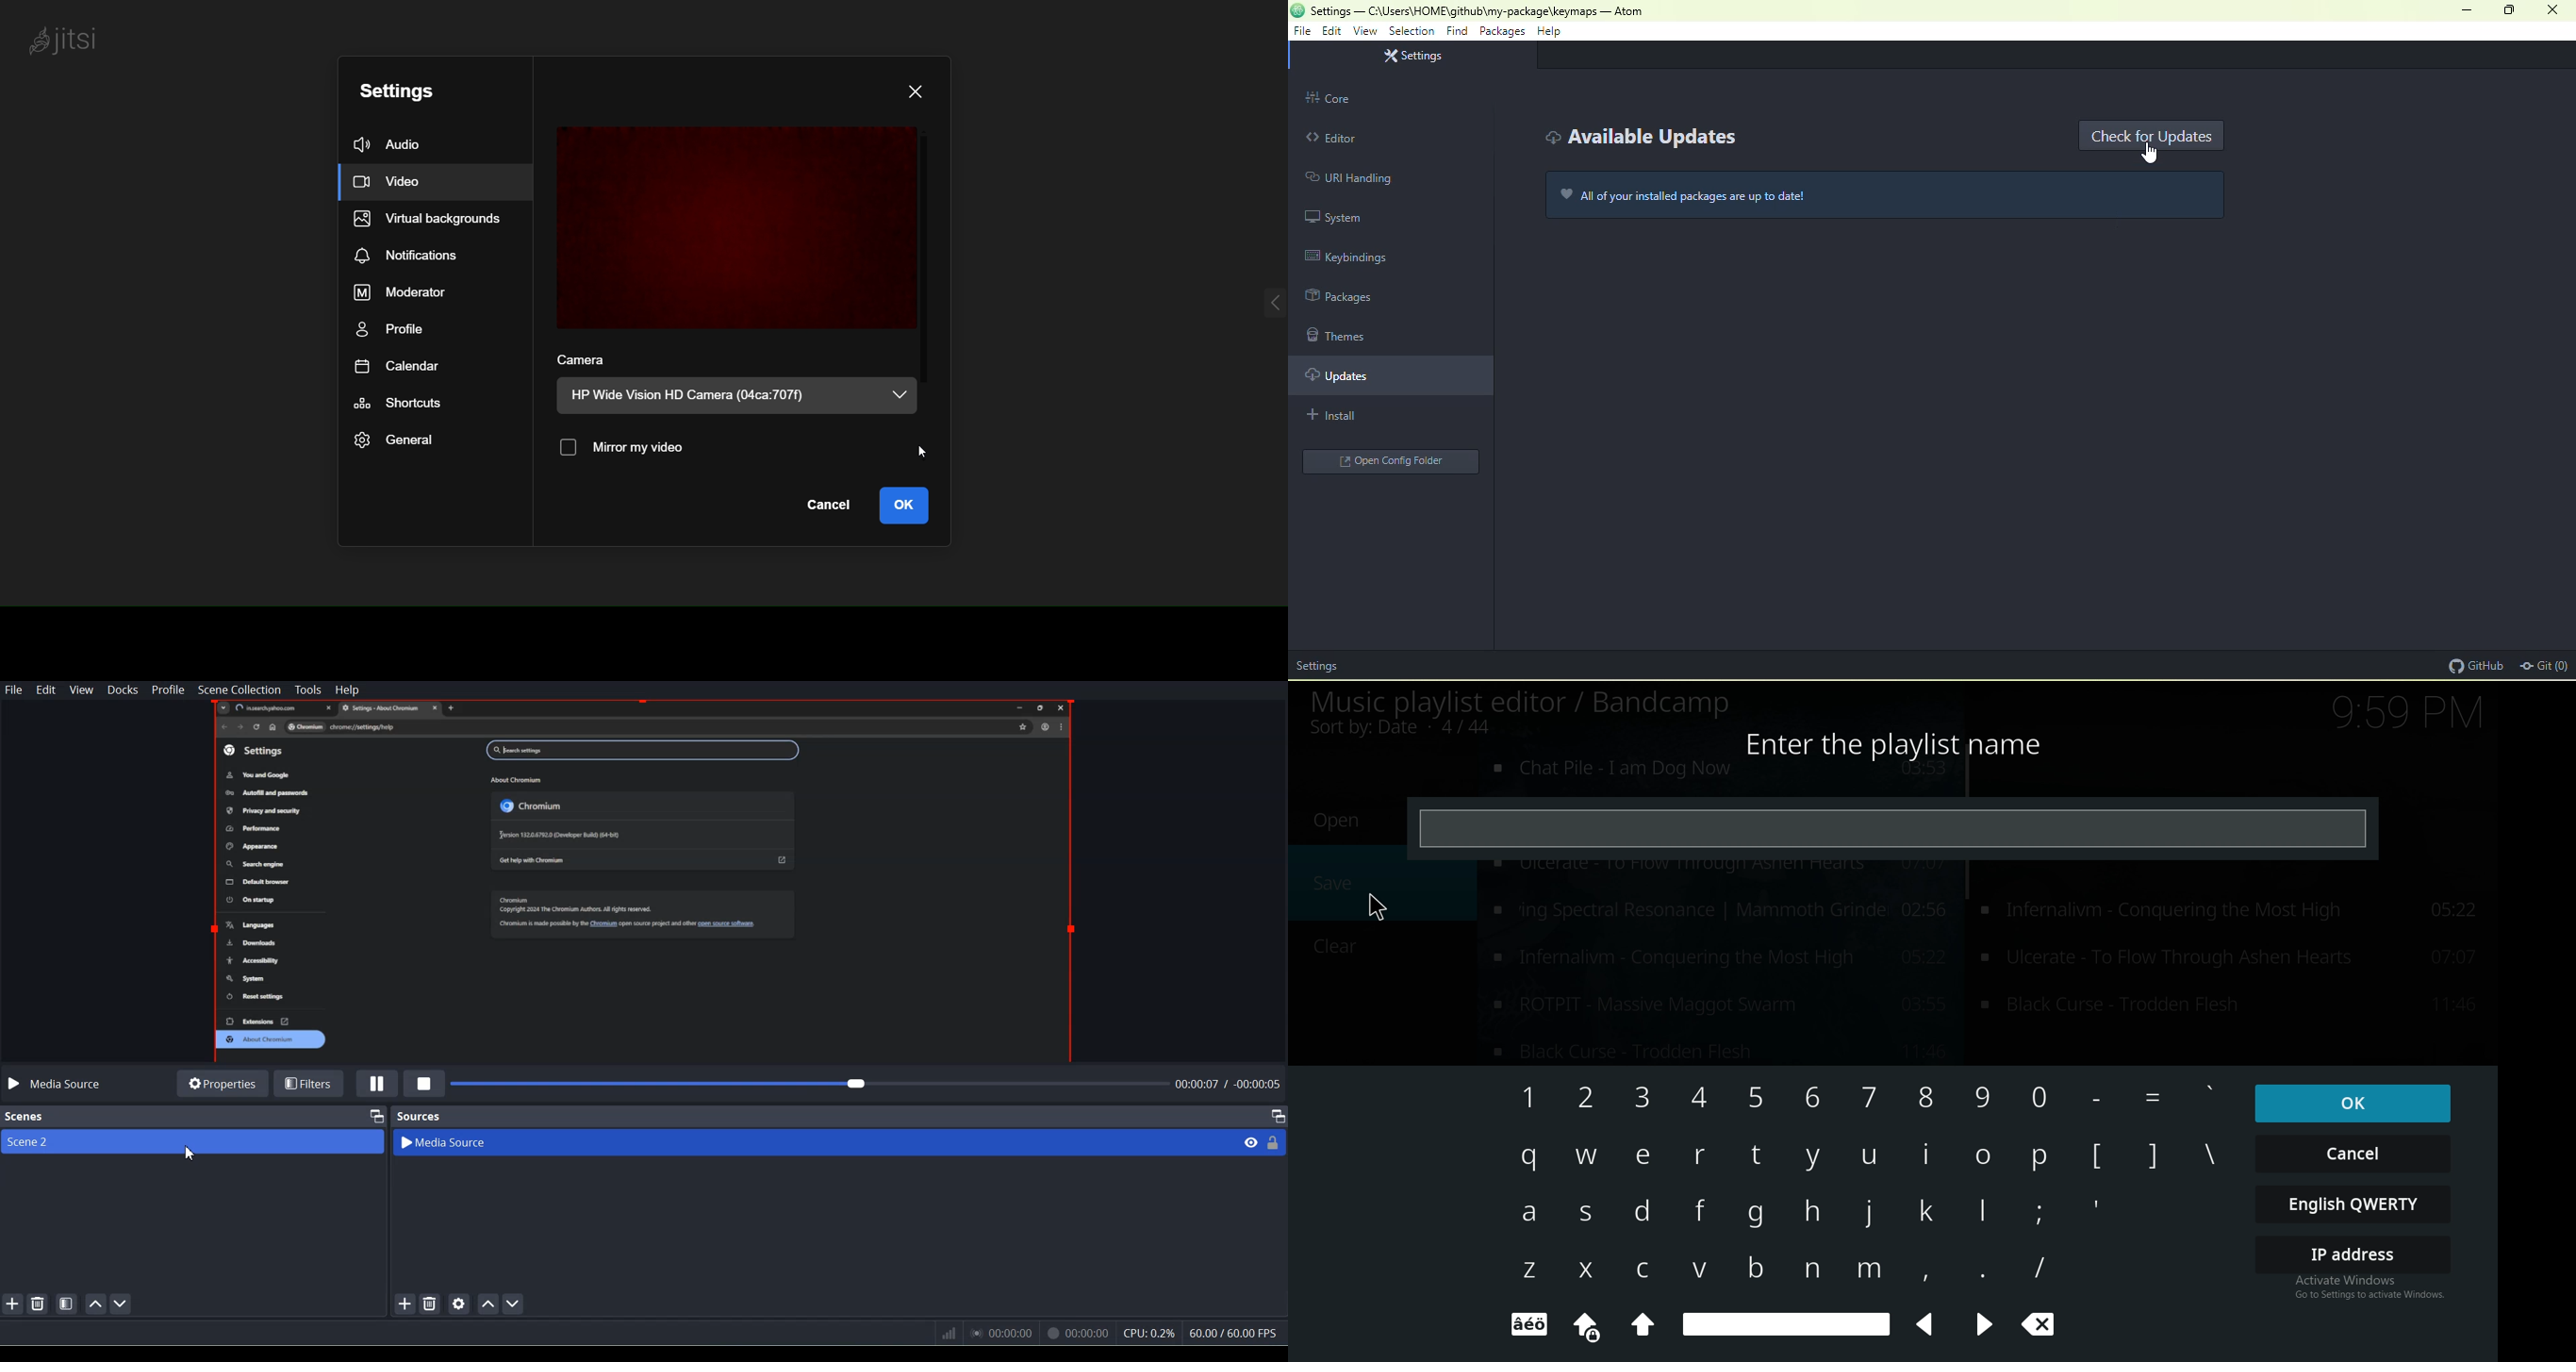  What do you see at coordinates (1720, 909) in the screenshot?
I see `music` at bounding box center [1720, 909].